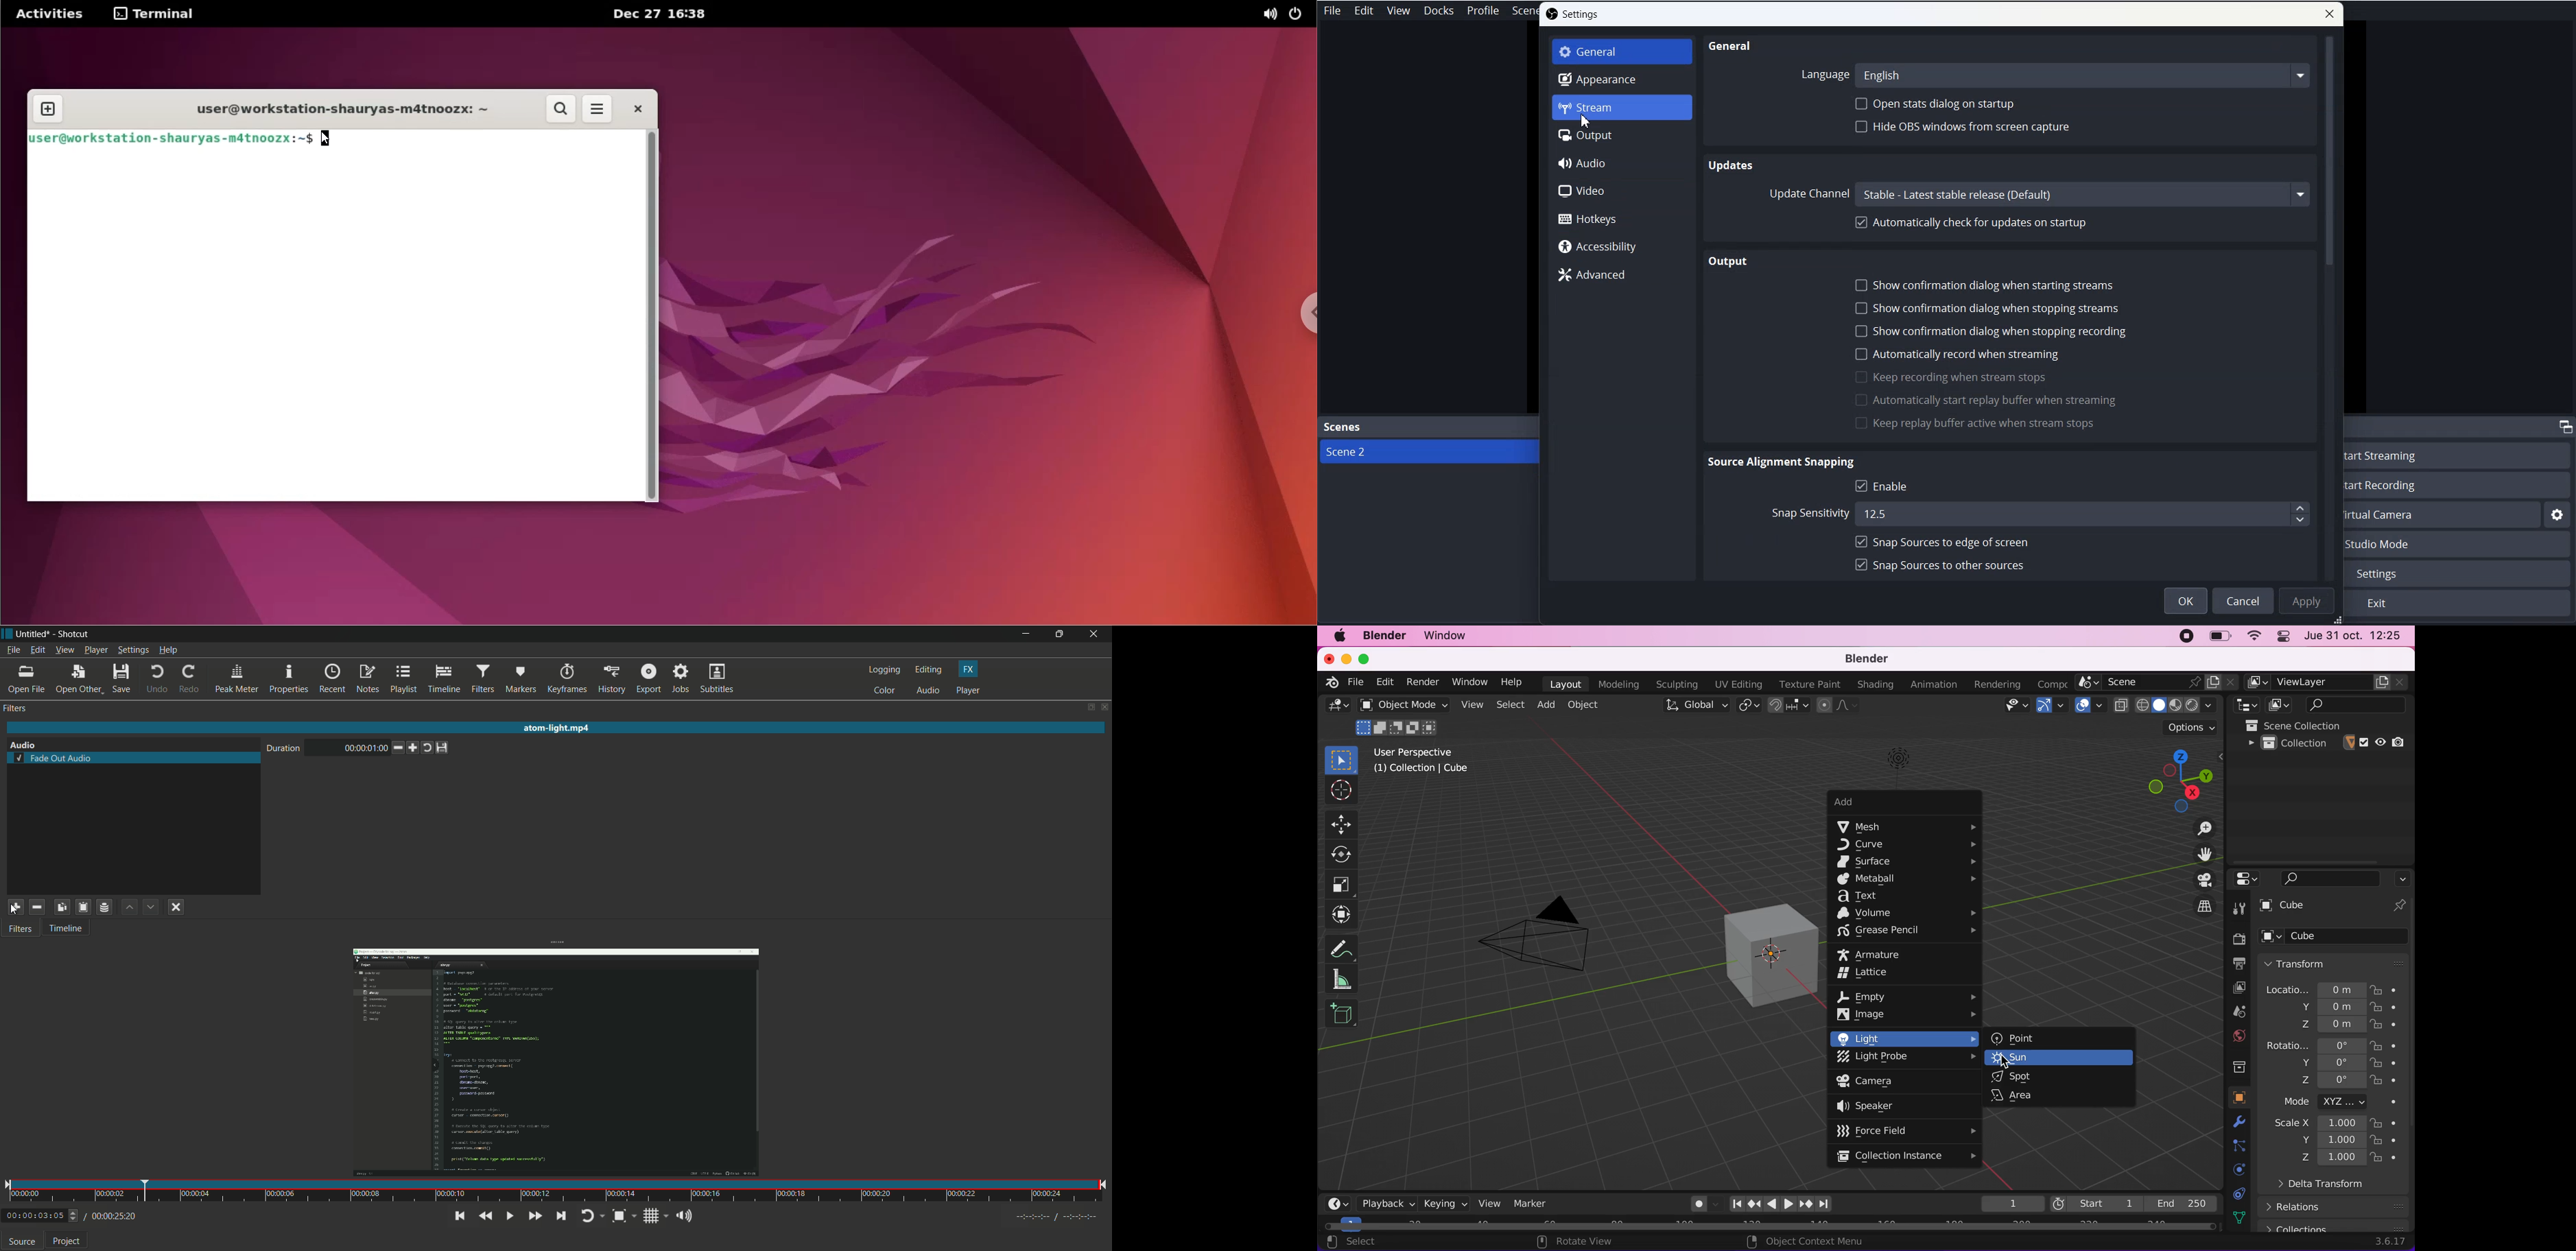  What do you see at coordinates (14, 708) in the screenshot?
I see `filters` at bounding box center [14, 708].